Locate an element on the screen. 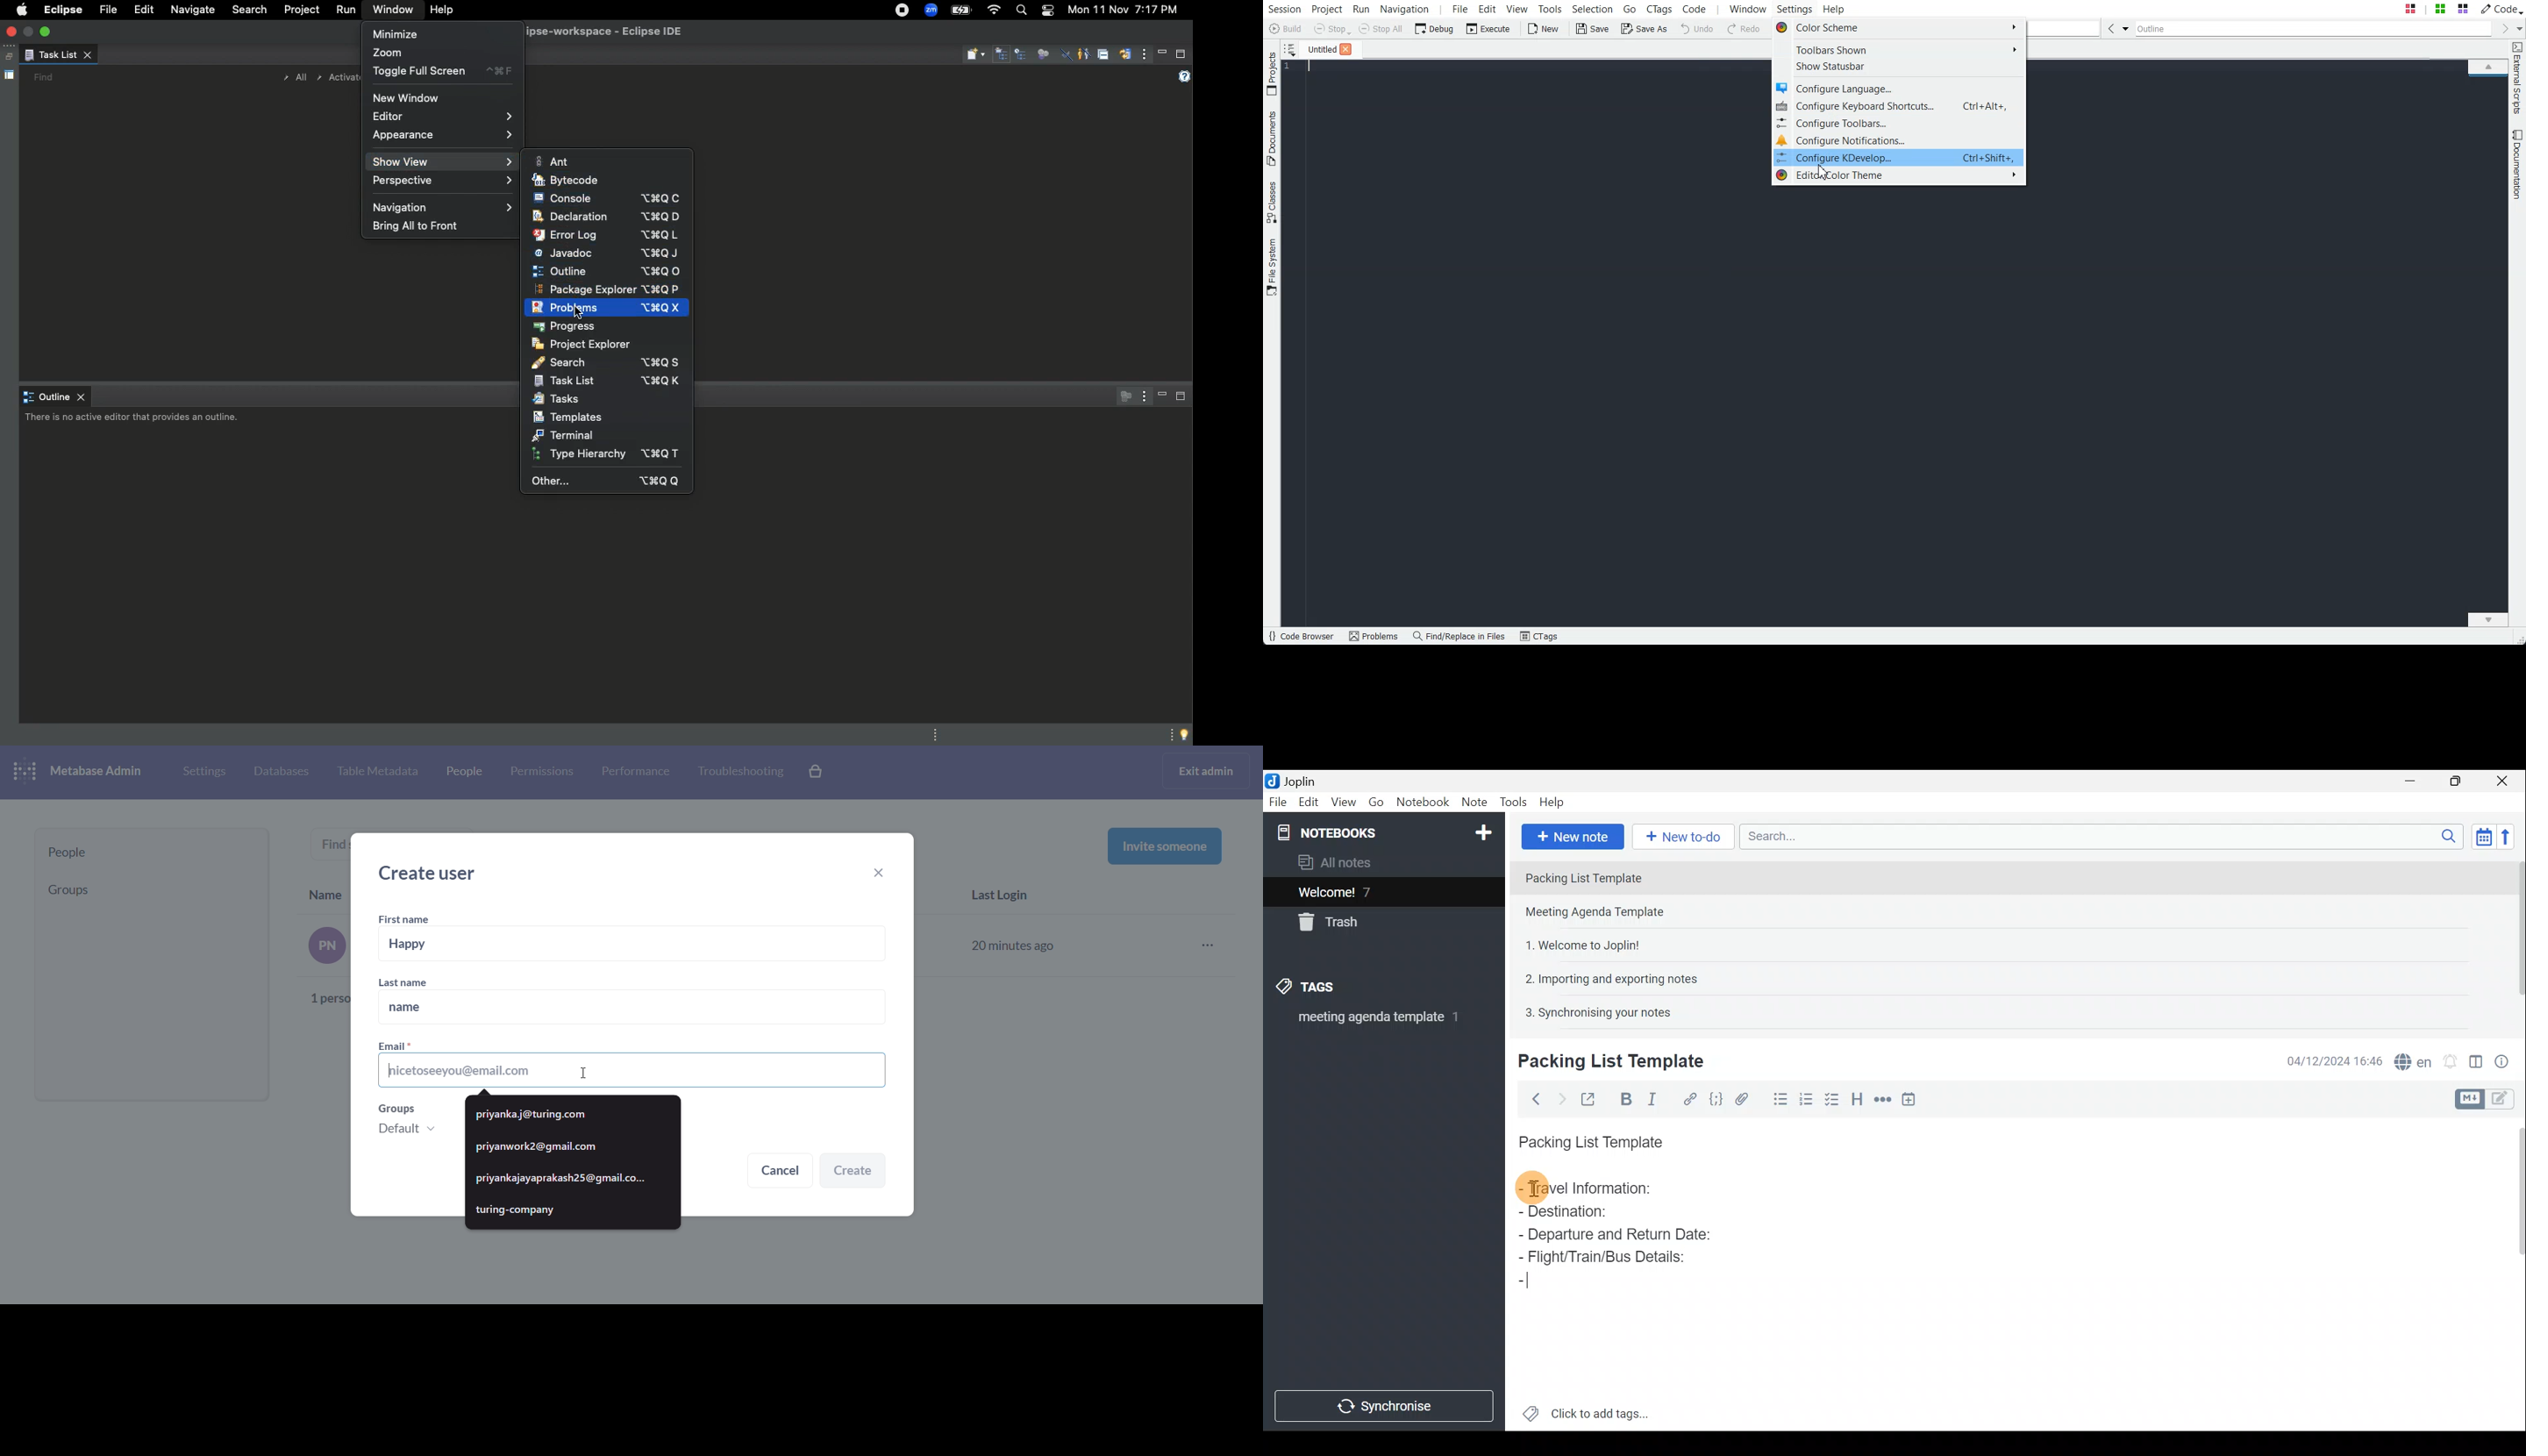  Bring all to front is located at coordinates (418, 226).